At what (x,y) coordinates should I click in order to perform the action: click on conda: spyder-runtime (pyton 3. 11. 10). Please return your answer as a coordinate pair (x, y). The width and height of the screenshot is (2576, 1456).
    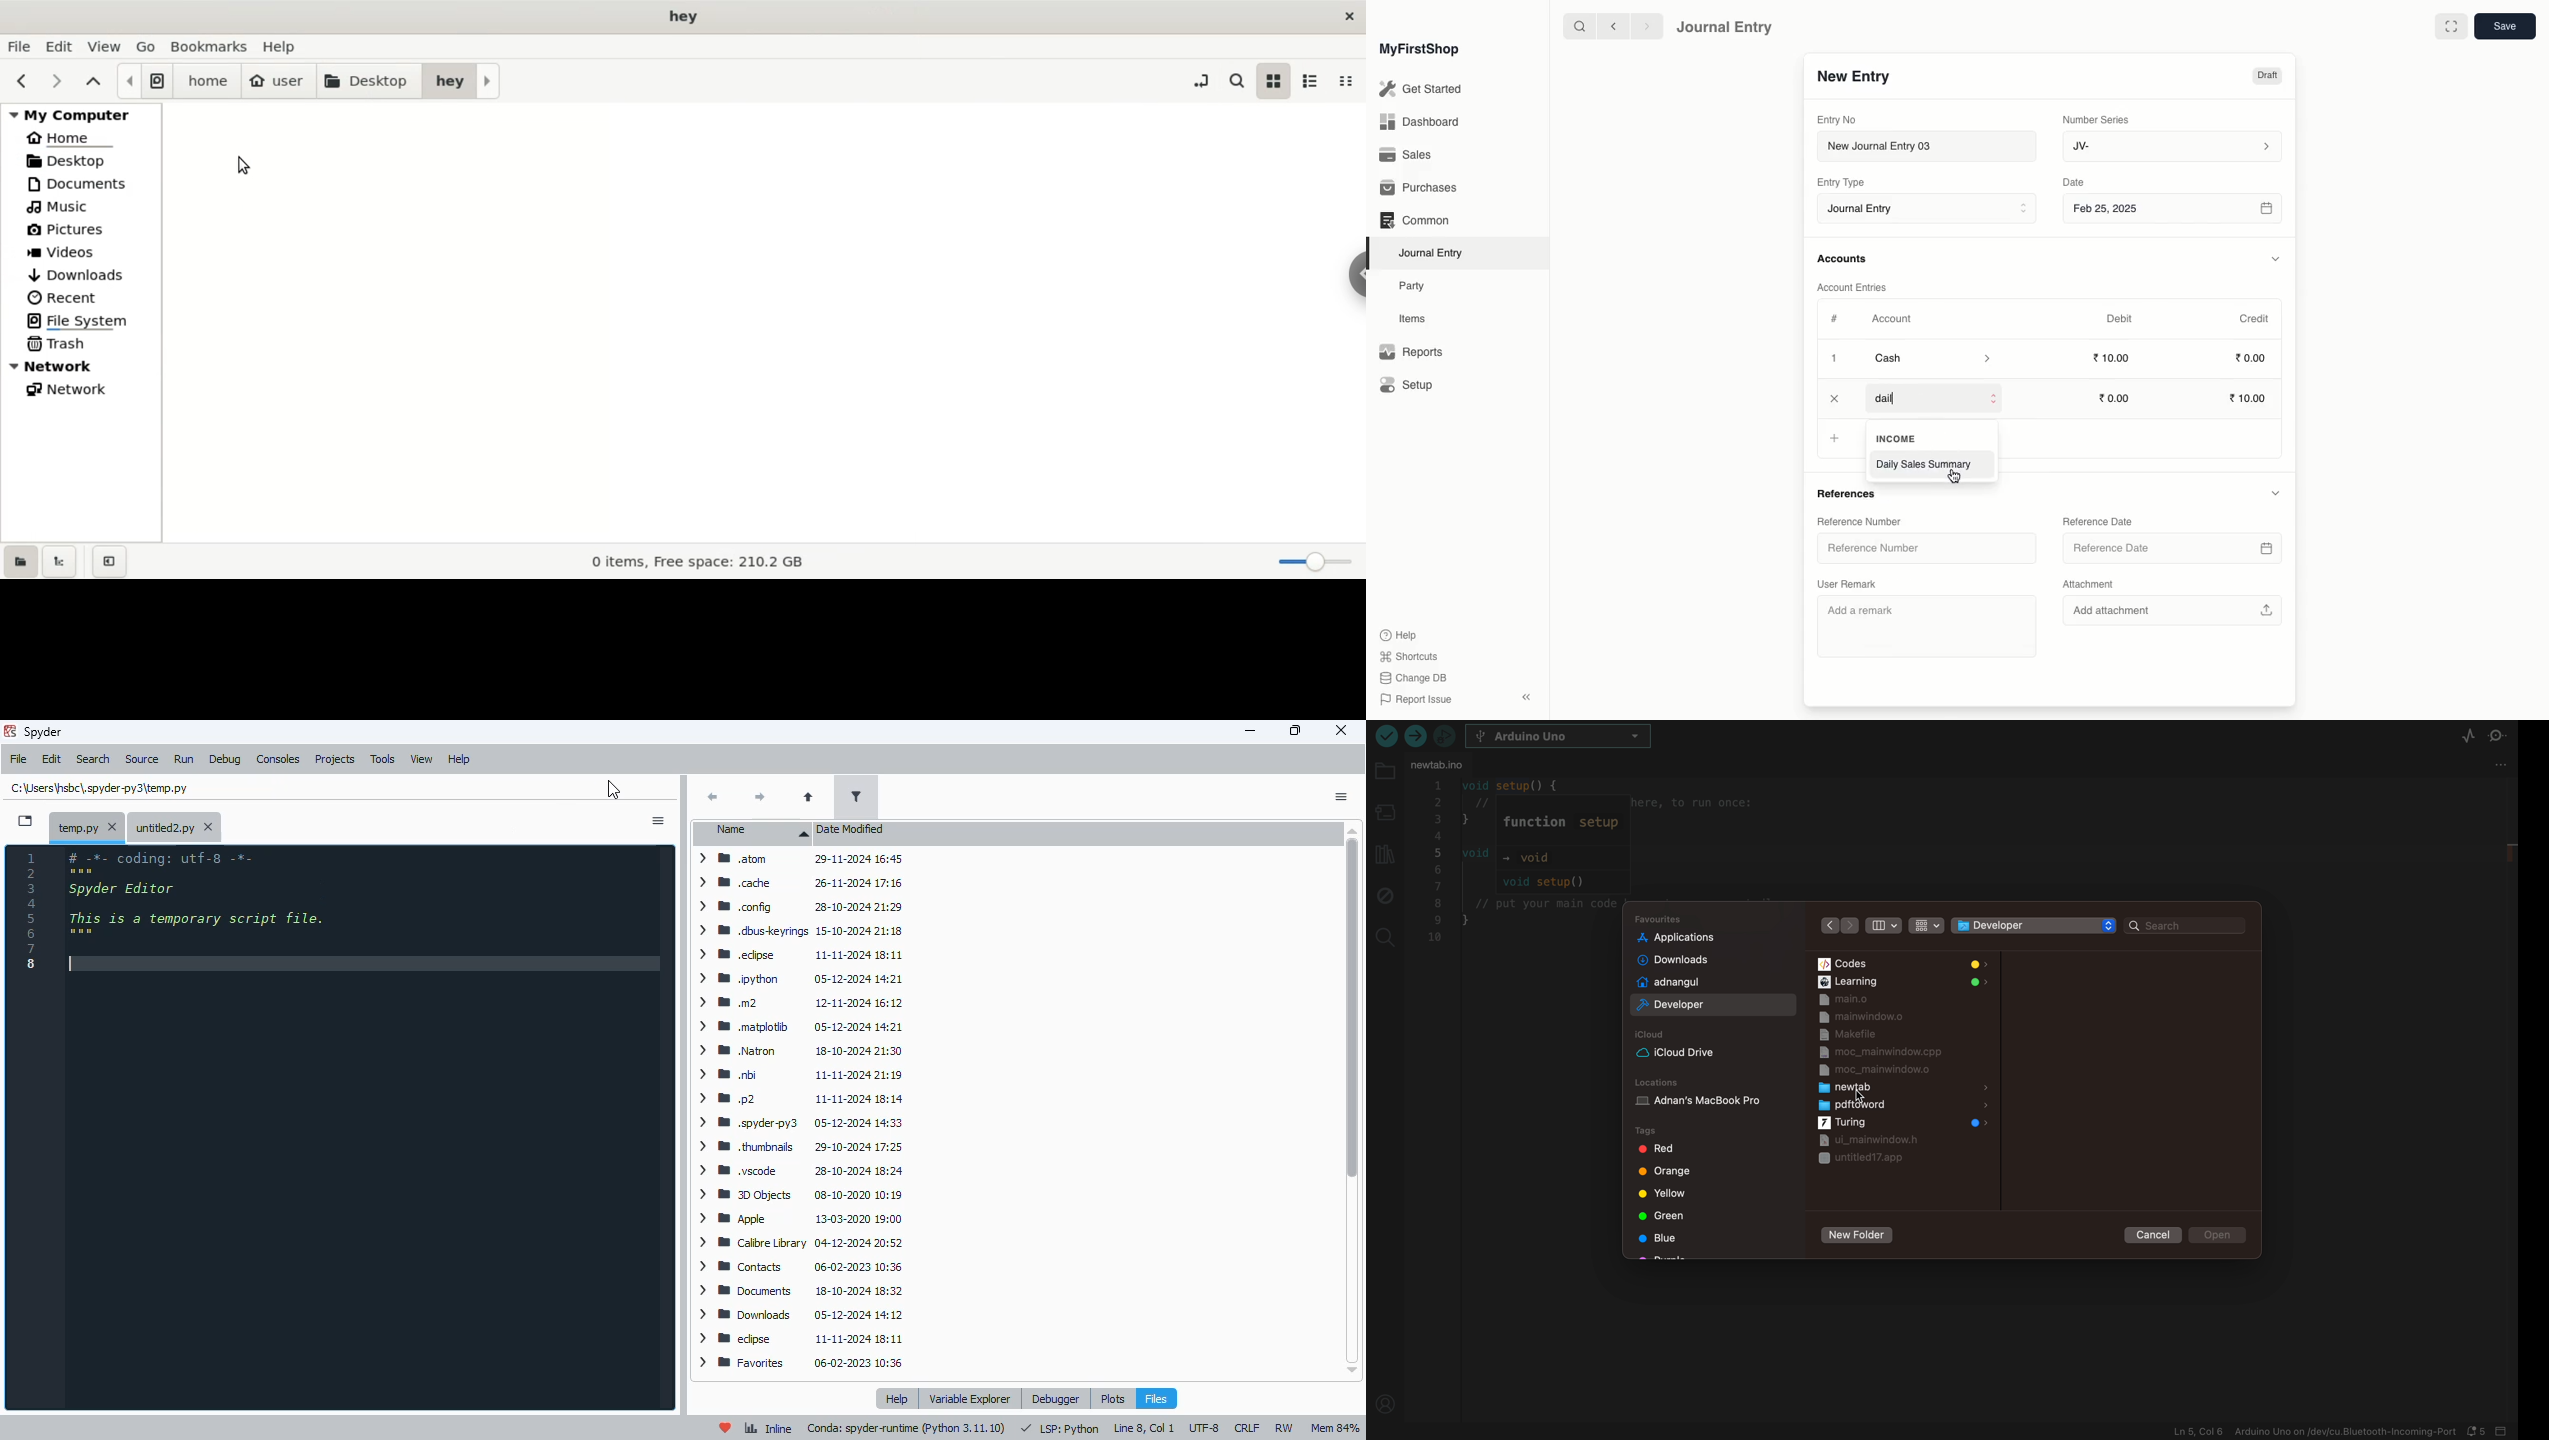
    Looking at the image, I should click on (906, 1430).